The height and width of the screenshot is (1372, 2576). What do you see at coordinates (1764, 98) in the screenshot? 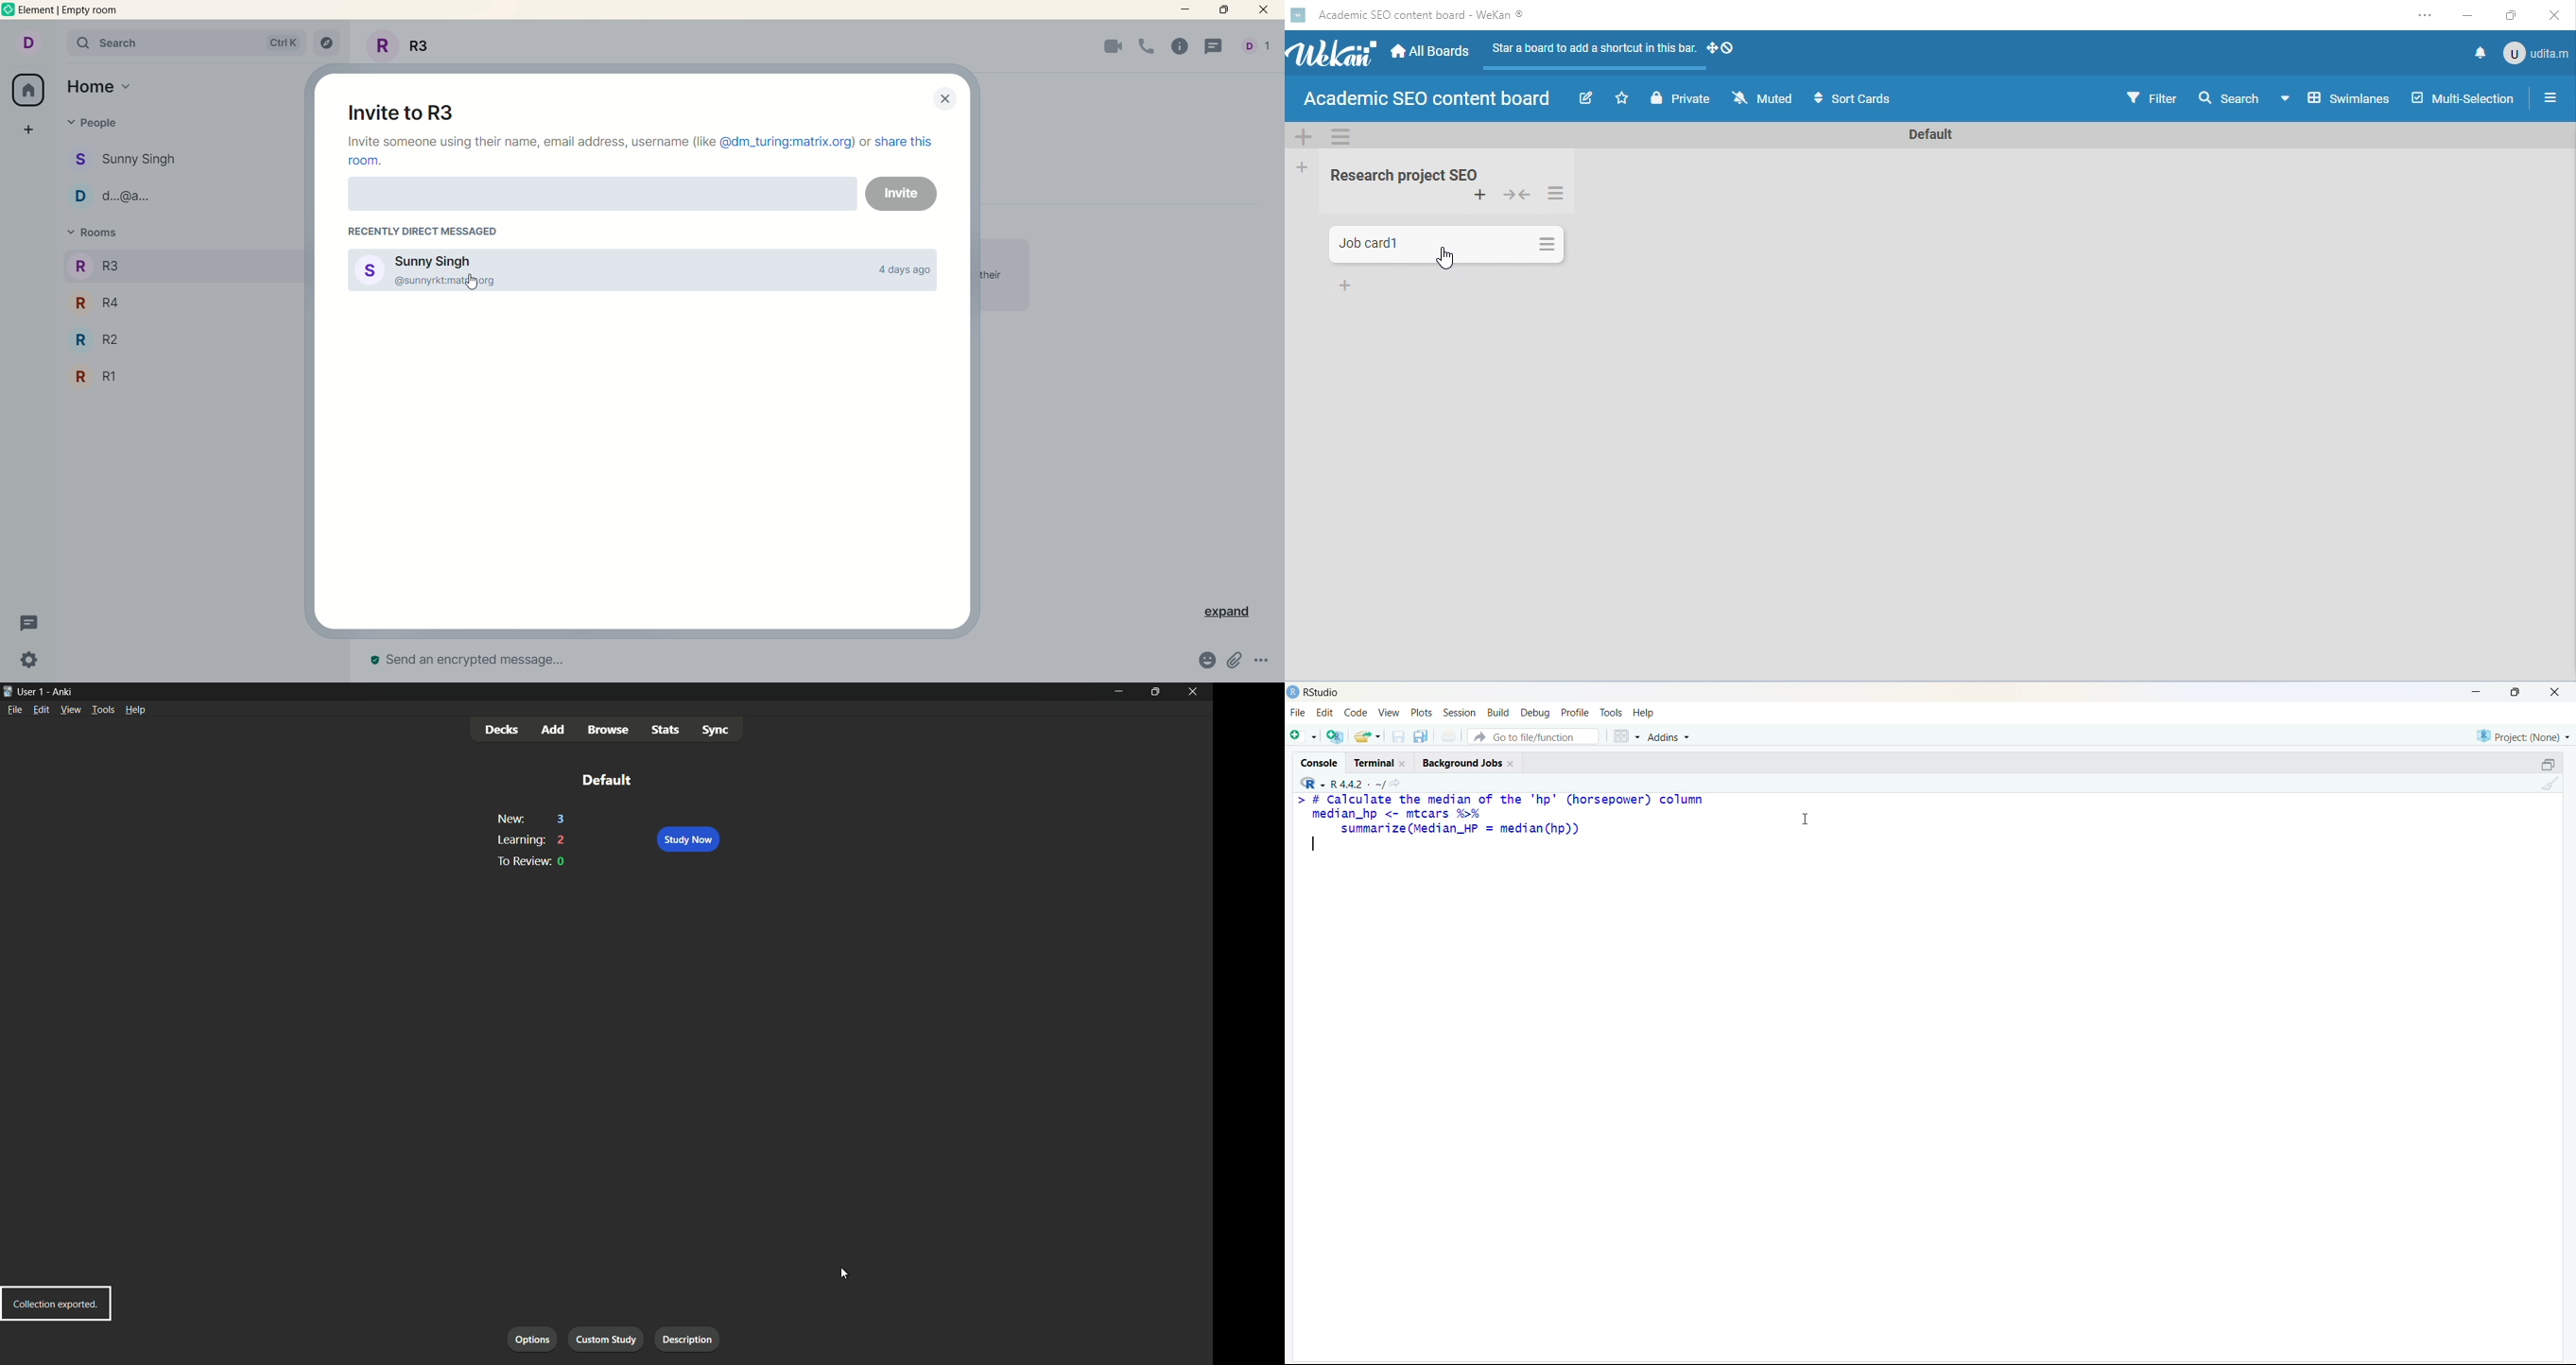
I see `muted` at bounding box center [1764, 98].